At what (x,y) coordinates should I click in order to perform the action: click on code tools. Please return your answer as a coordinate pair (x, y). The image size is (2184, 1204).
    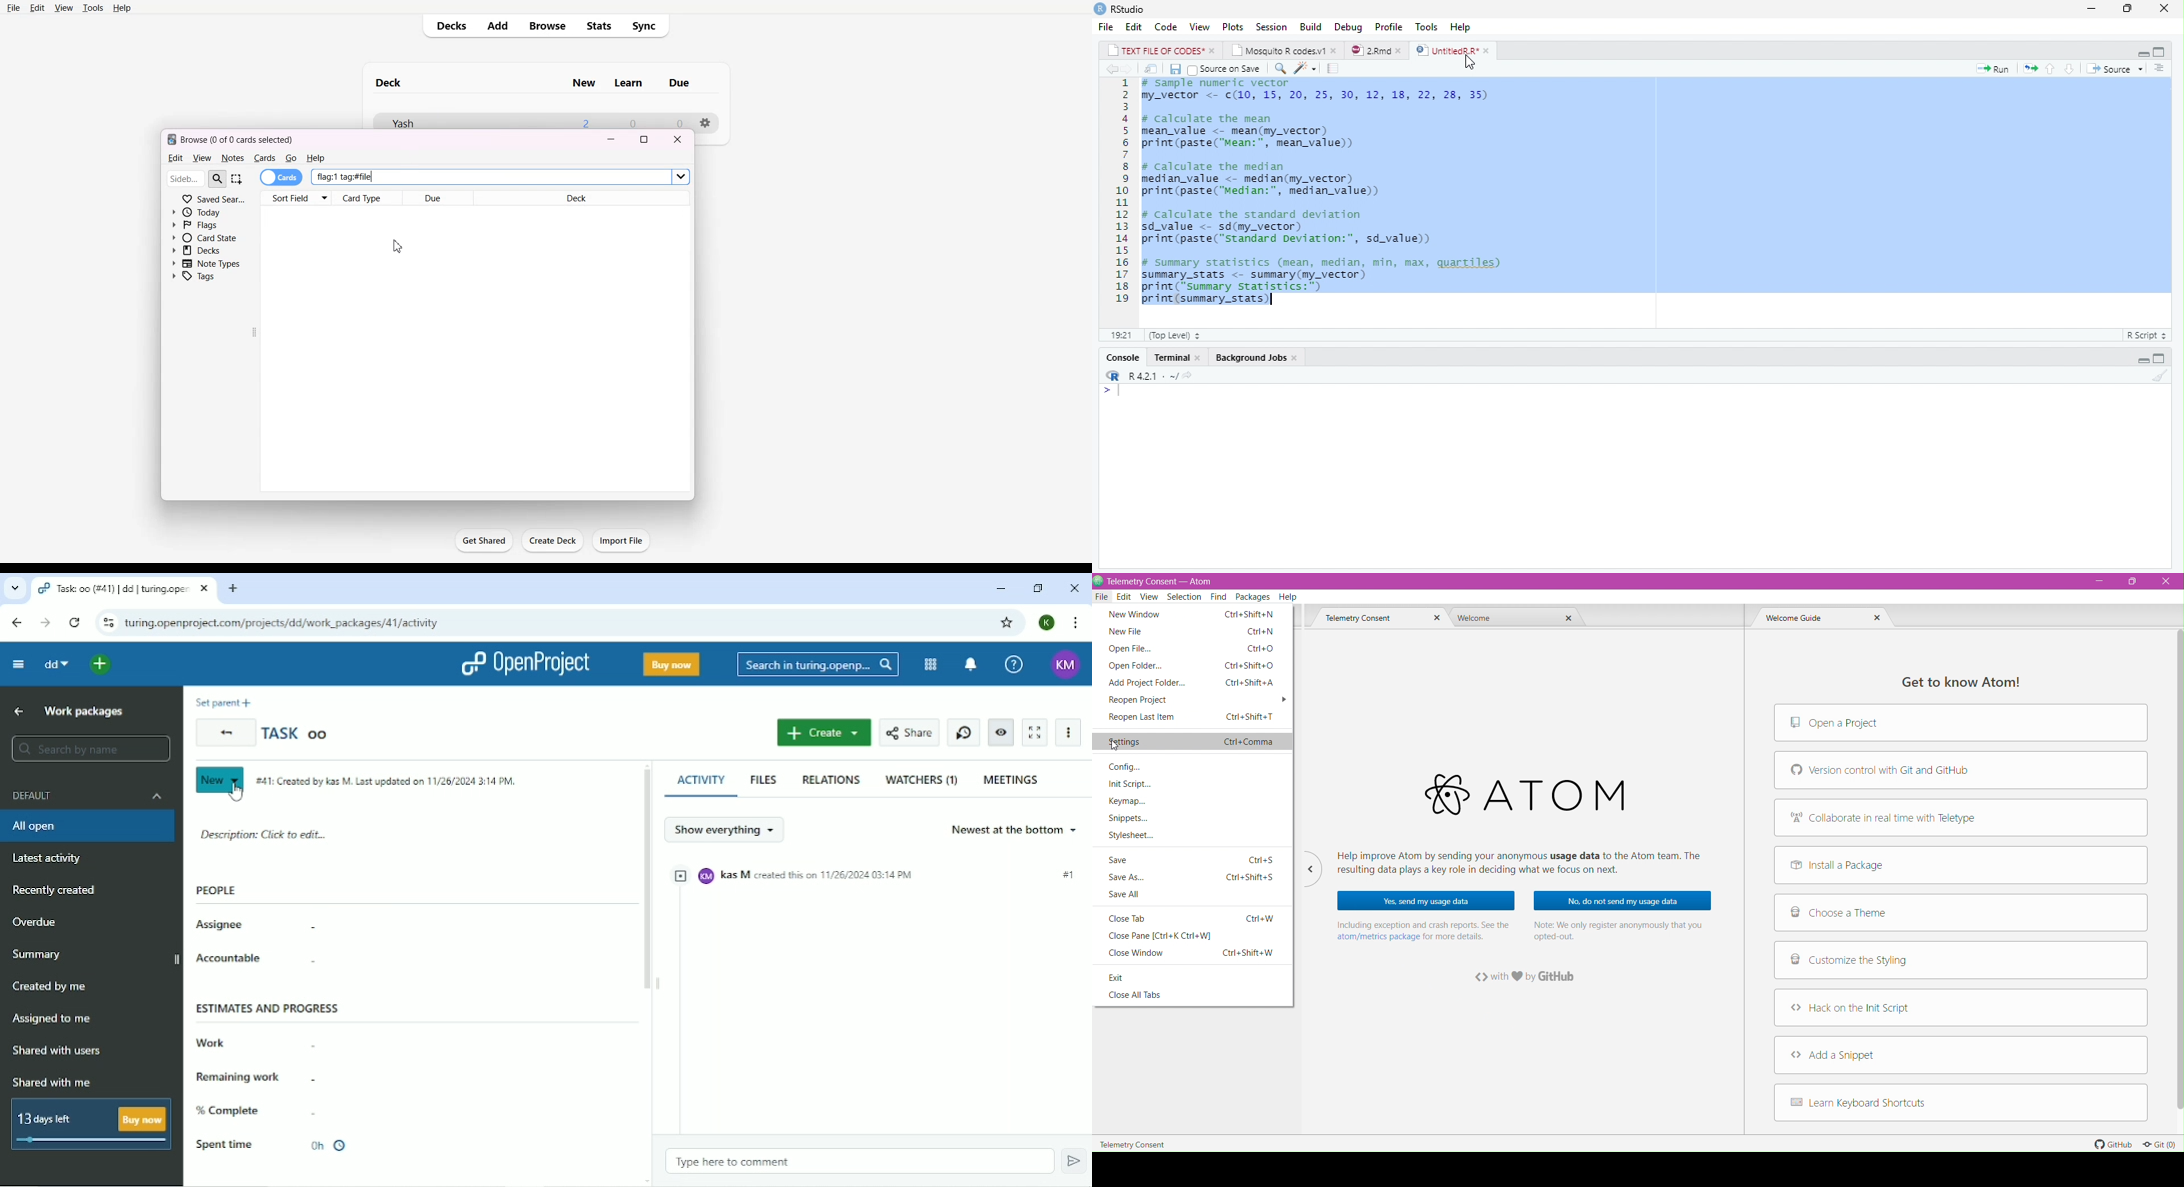
    Looking at the image, I should click on (1305, 68).